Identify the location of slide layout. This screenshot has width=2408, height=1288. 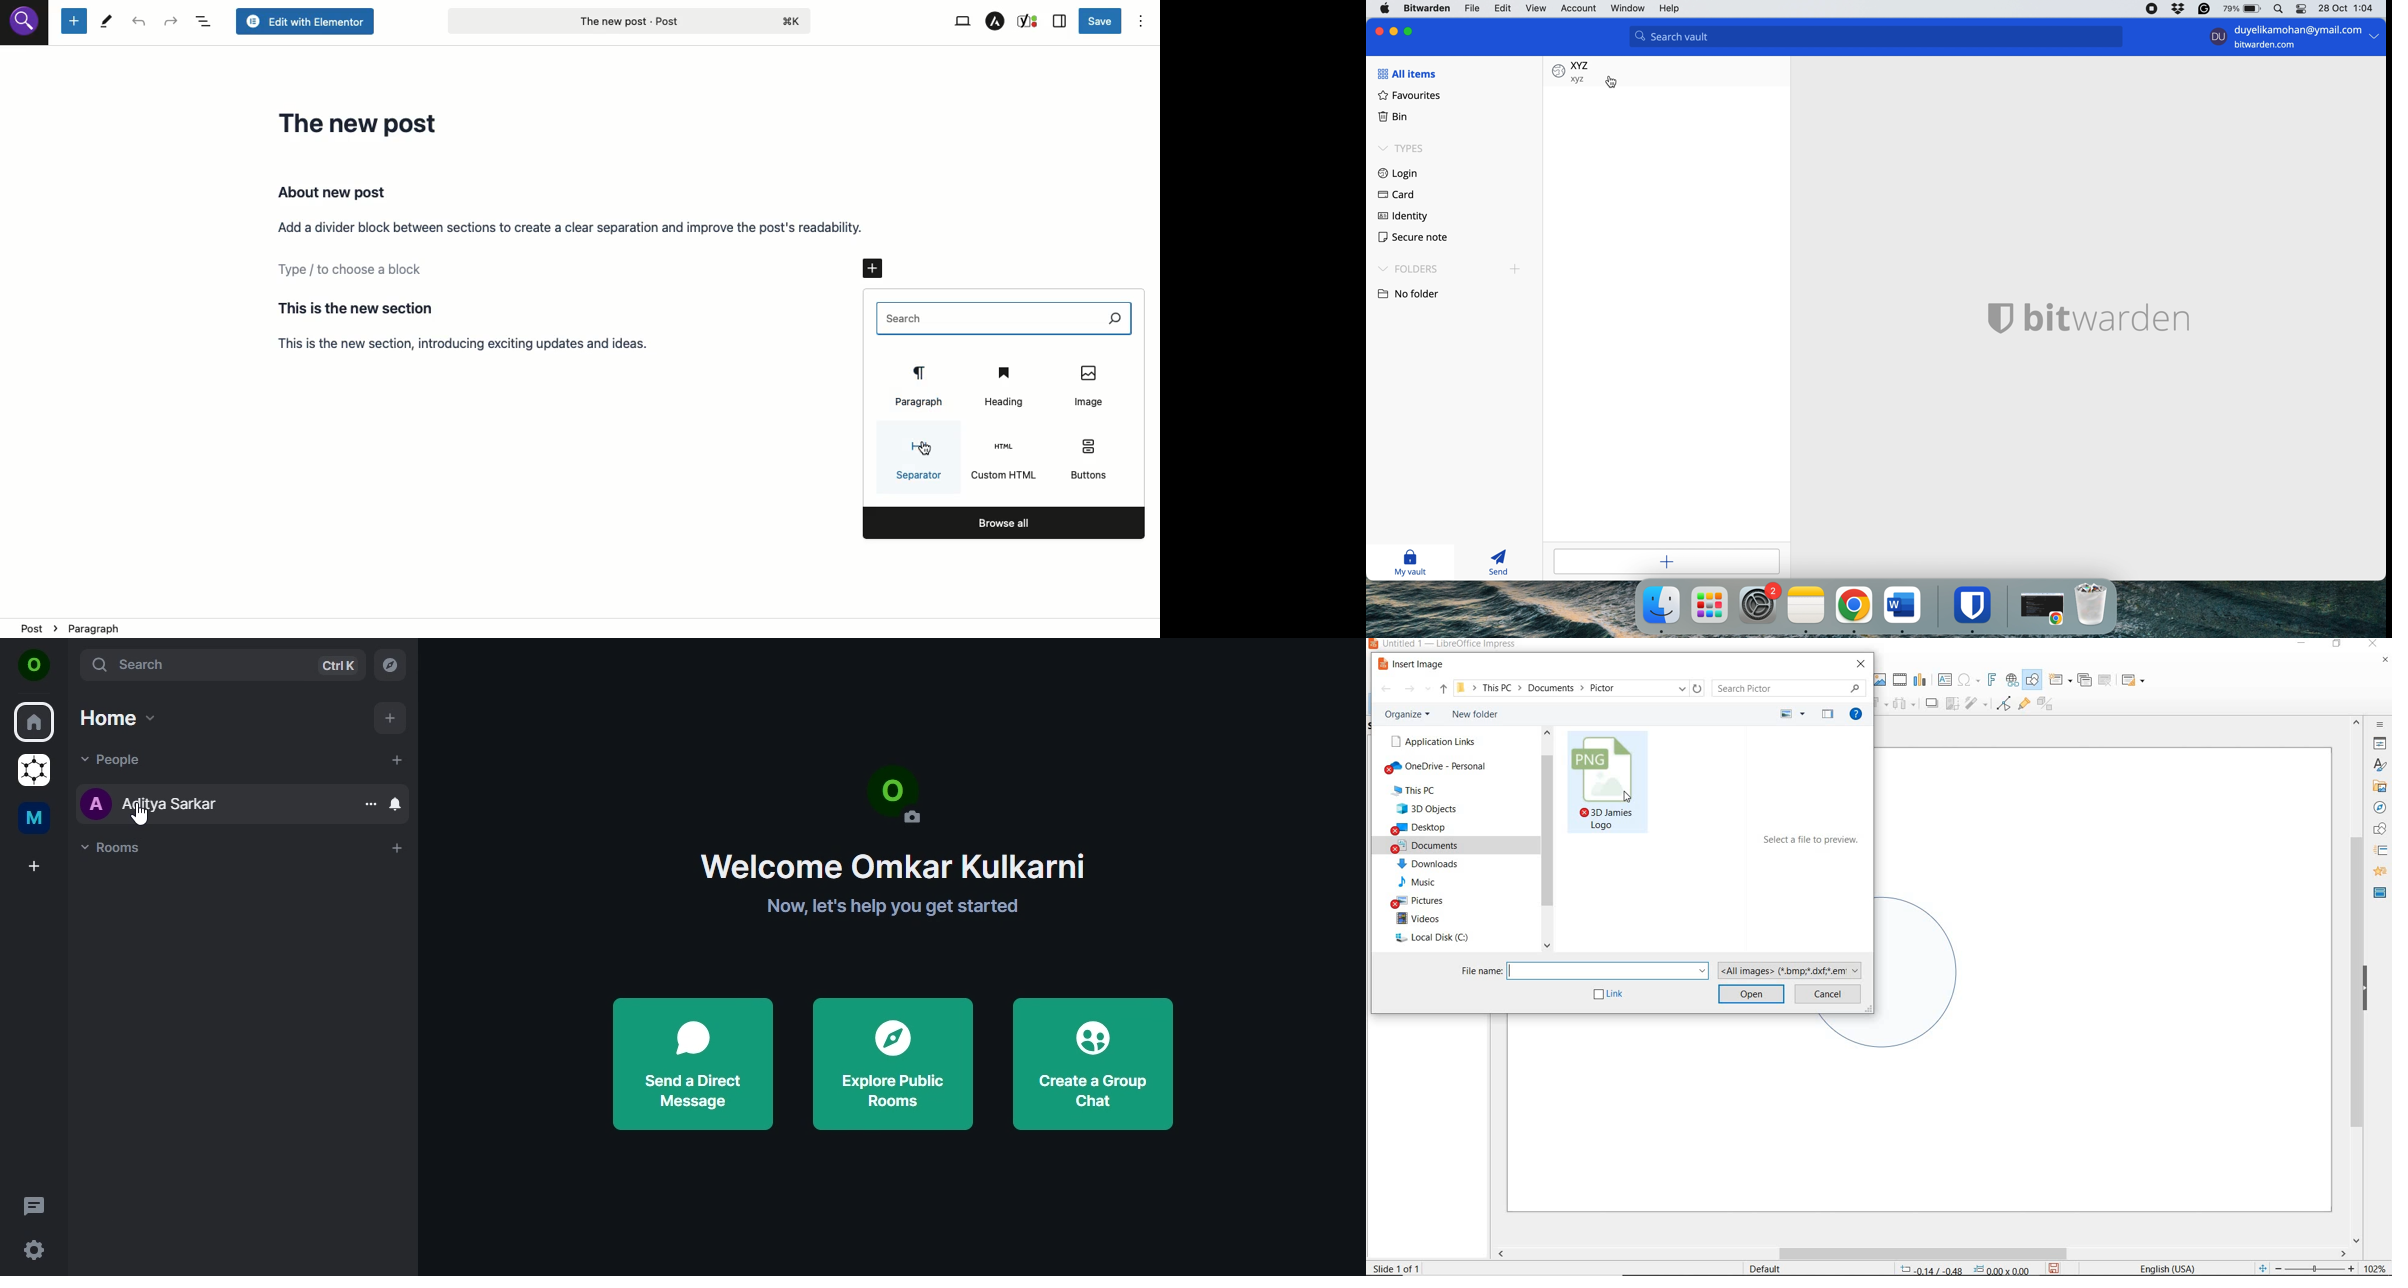
(2134, 681).